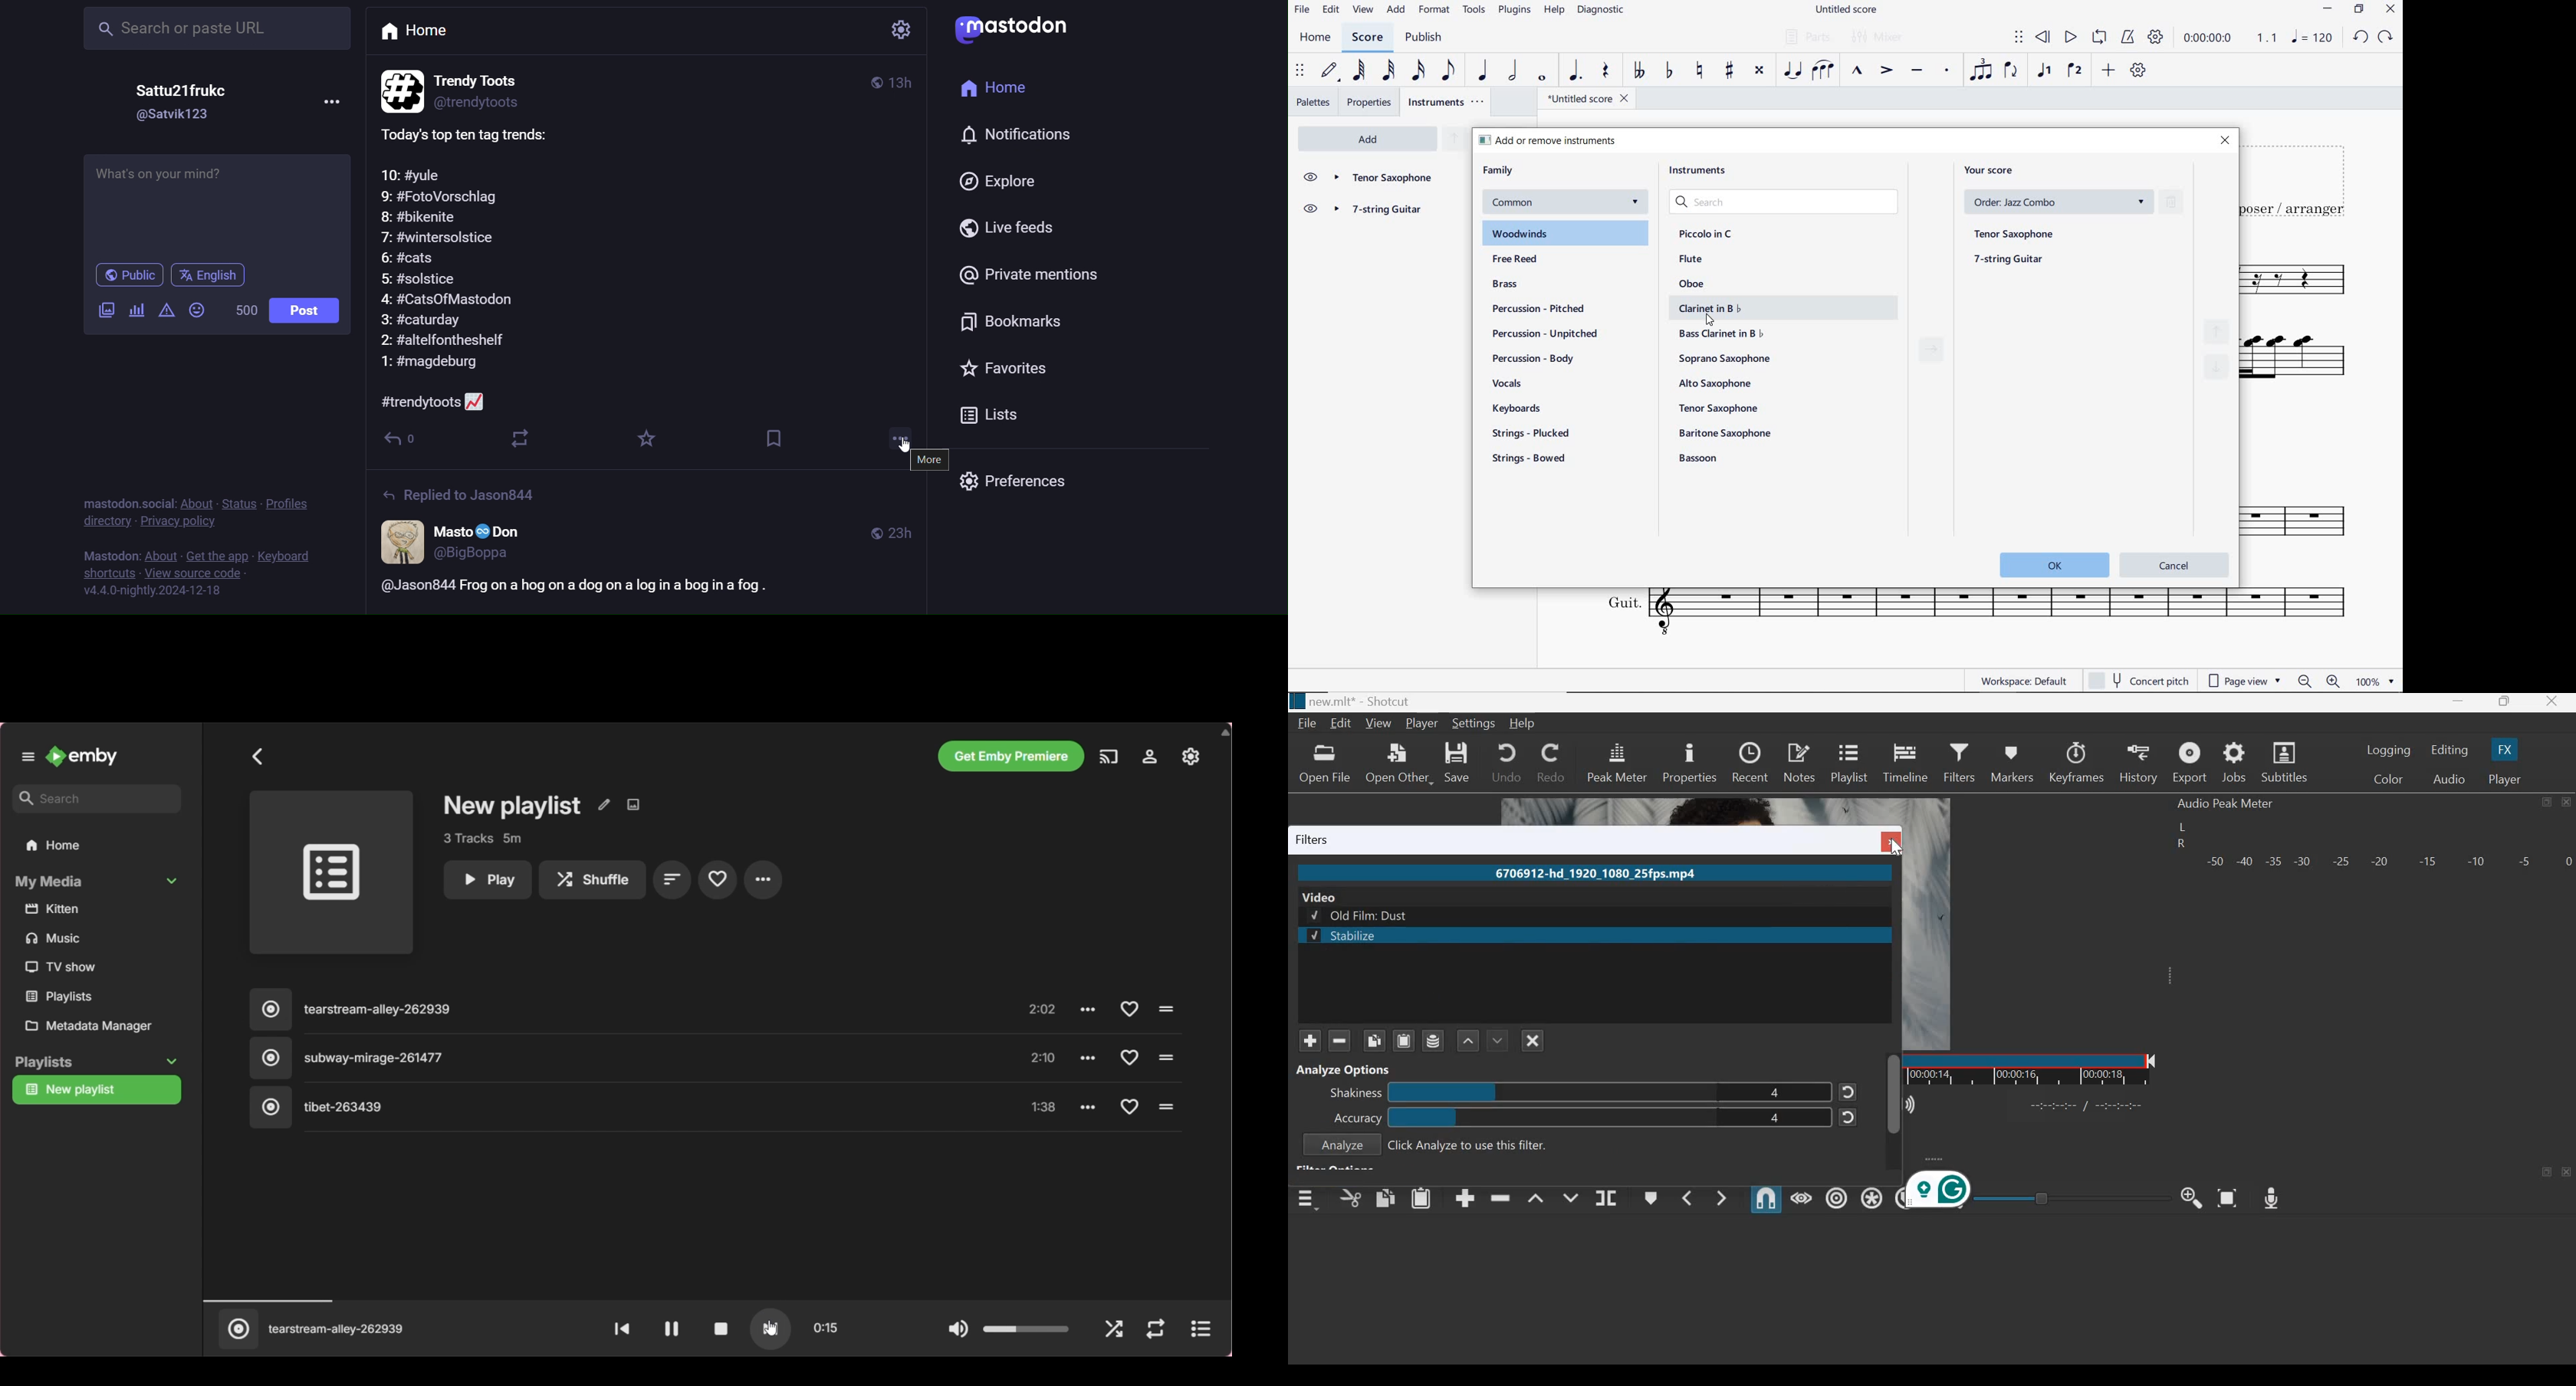 The height and width of the screenshot is (1400, 2576). I want to click on EIGHTH NOTE, so click(1449, 69).